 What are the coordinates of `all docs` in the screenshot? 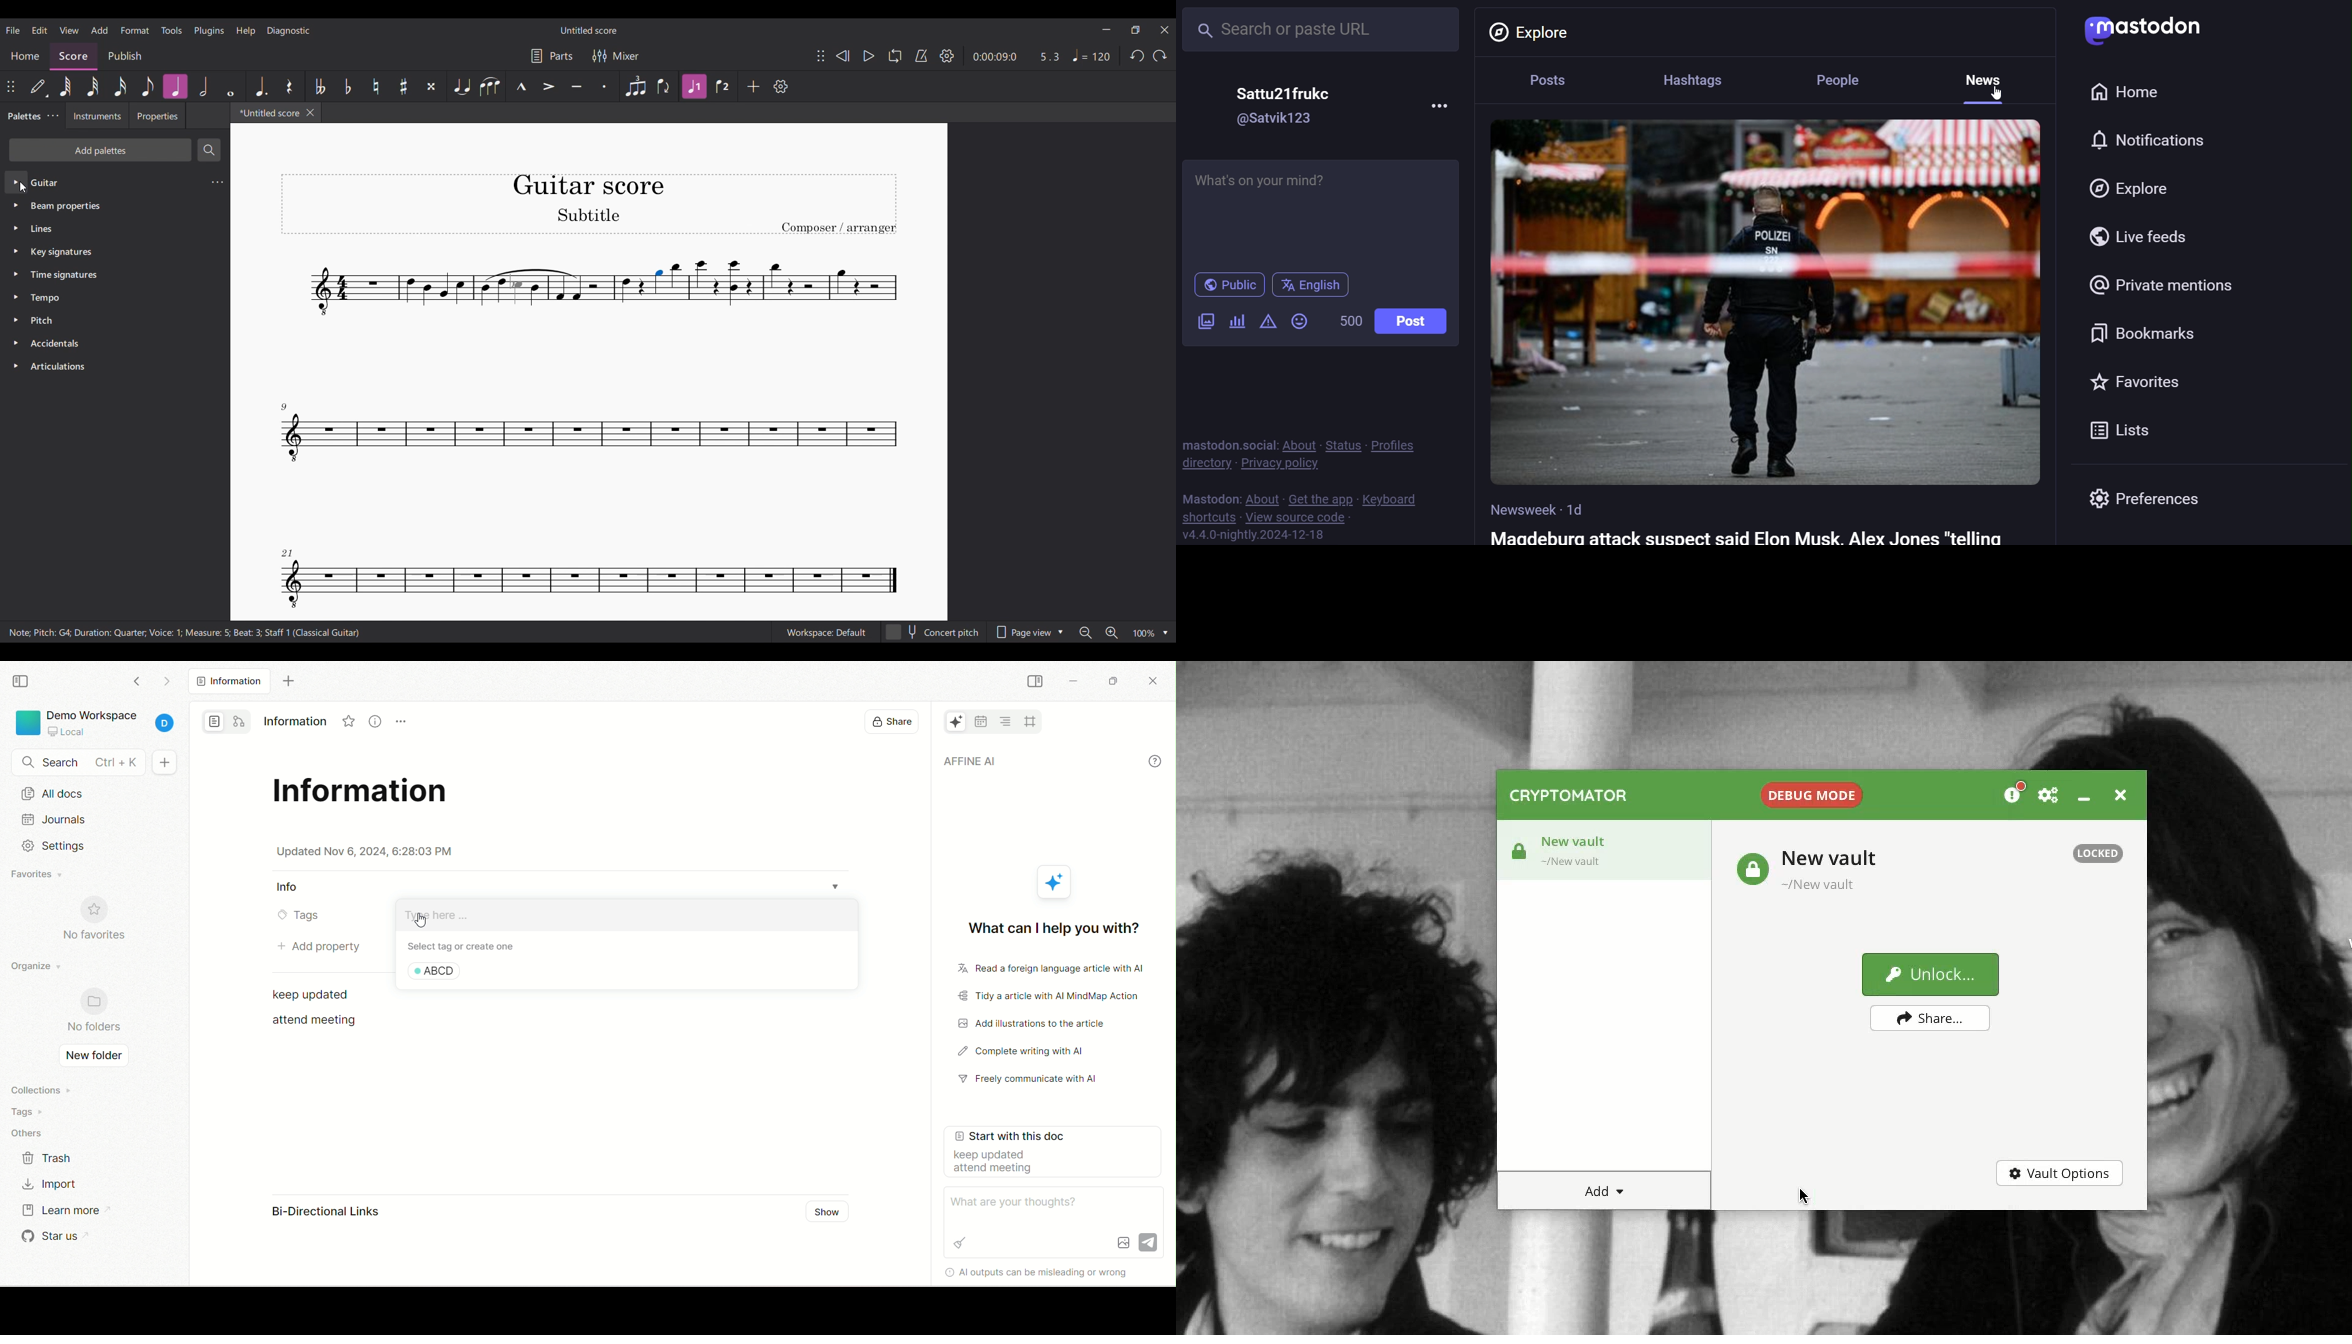 It's located at (93, 796).